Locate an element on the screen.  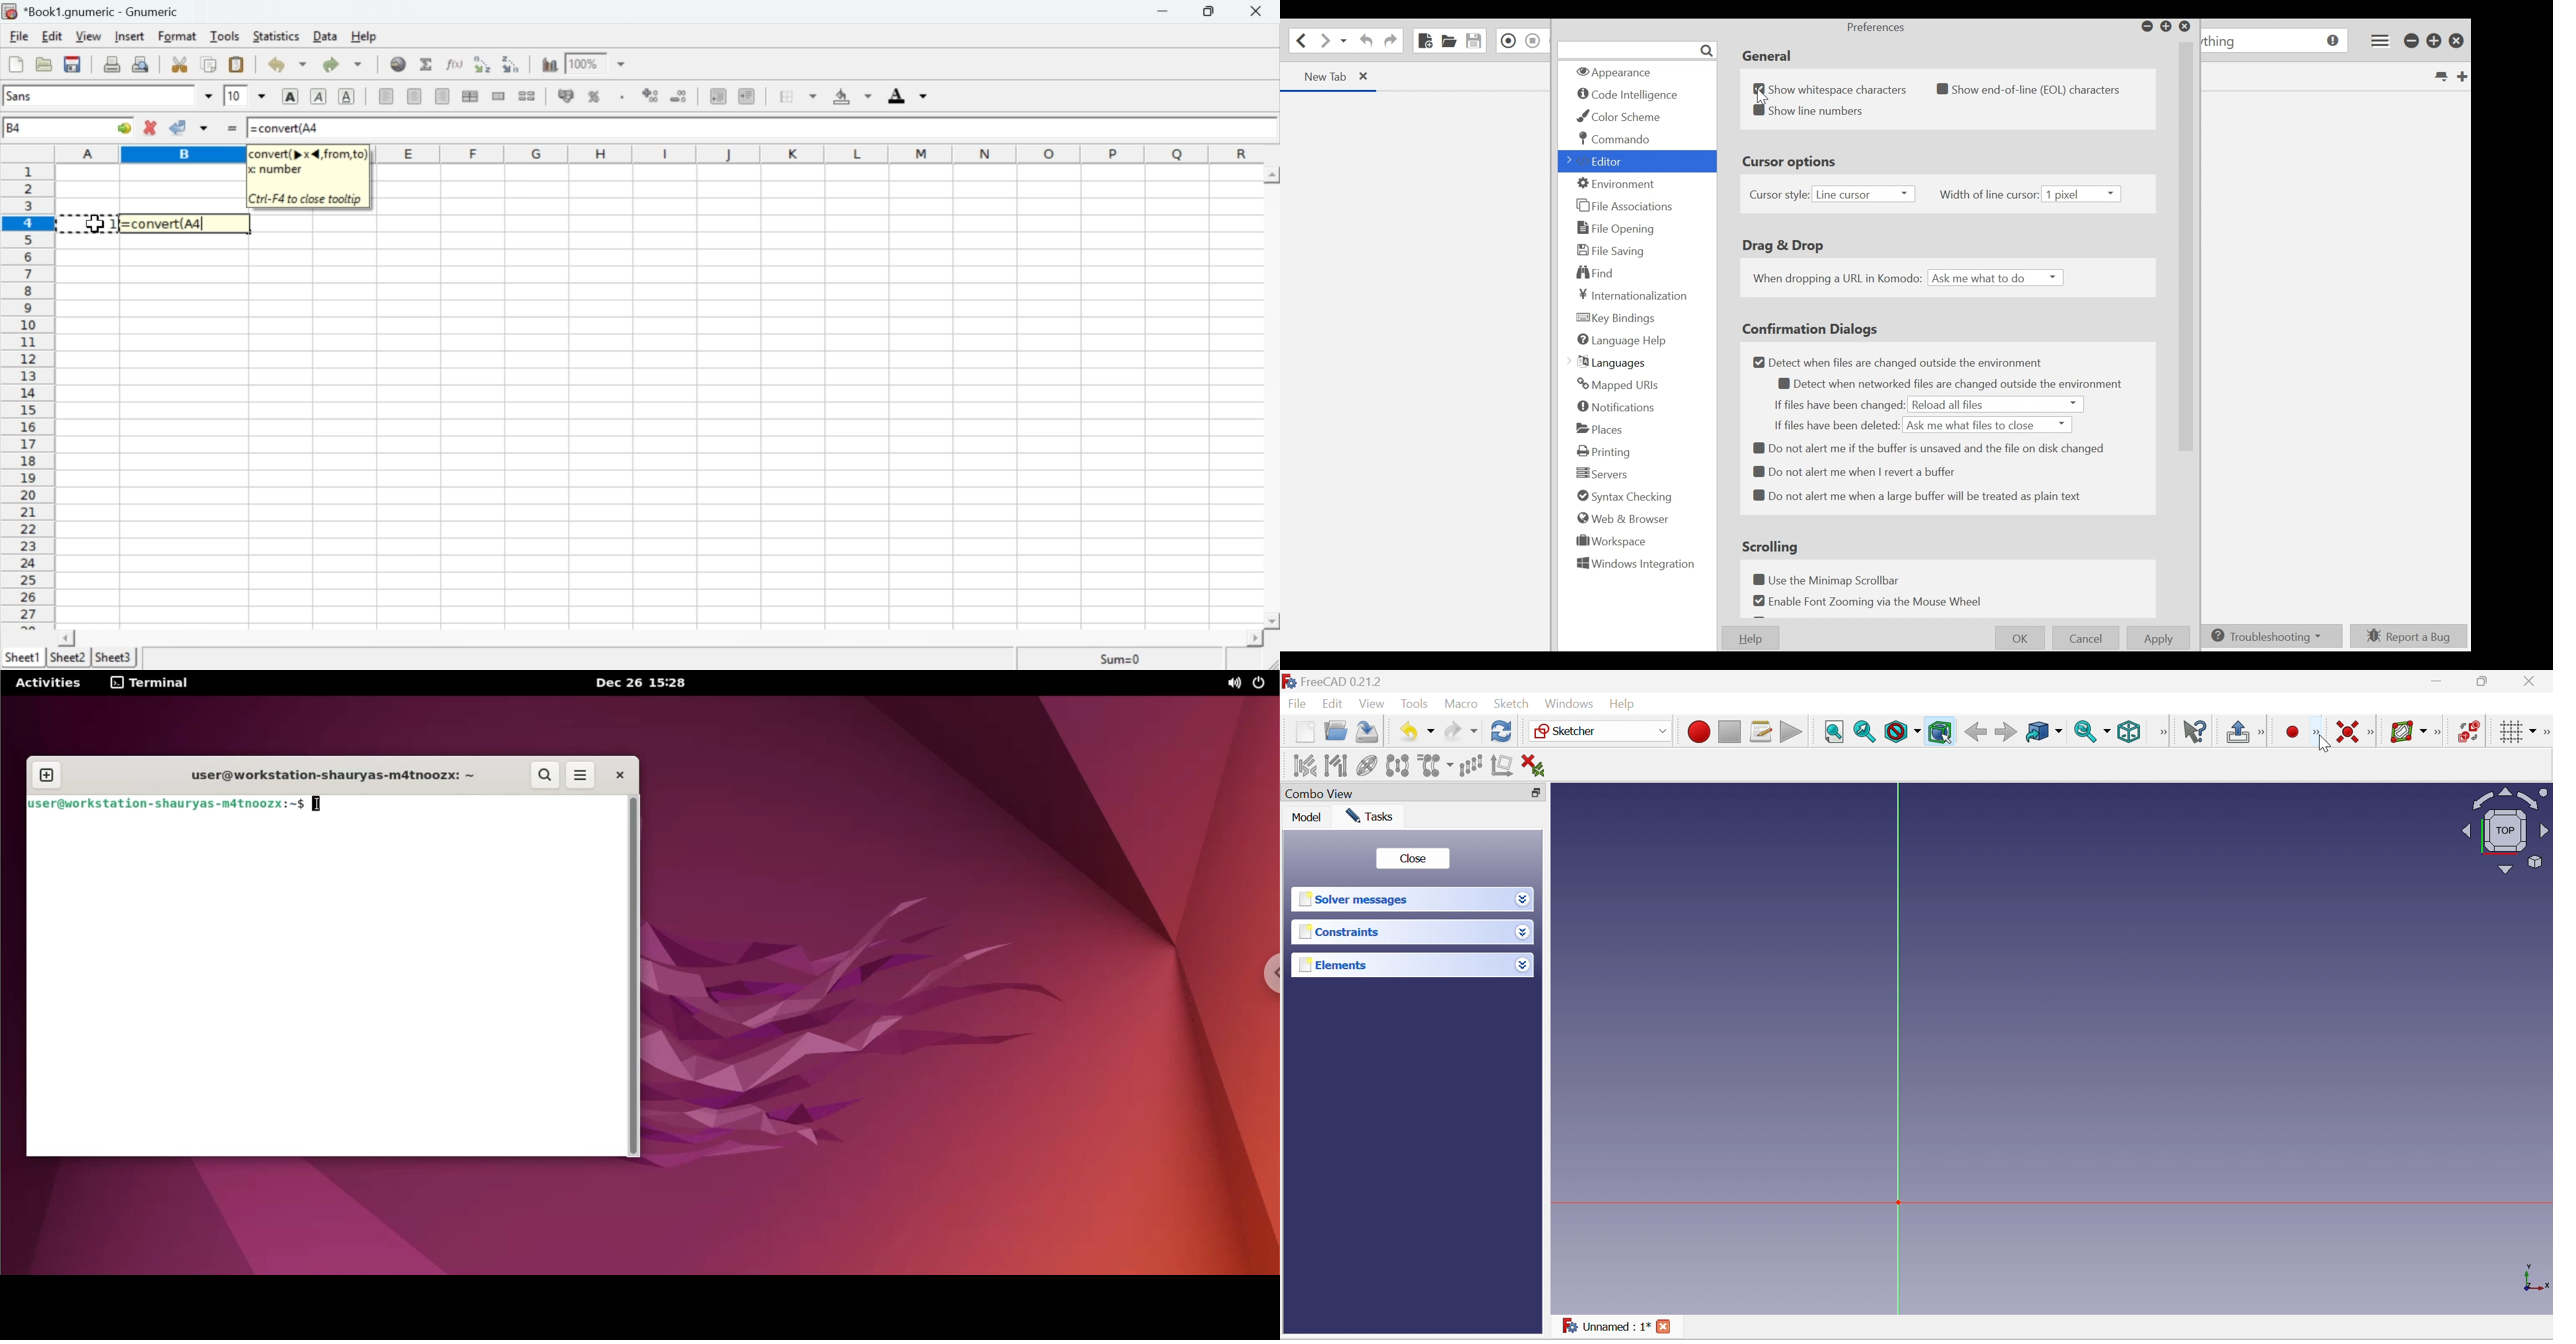
Drop down is located at coordinates (1523, 965).